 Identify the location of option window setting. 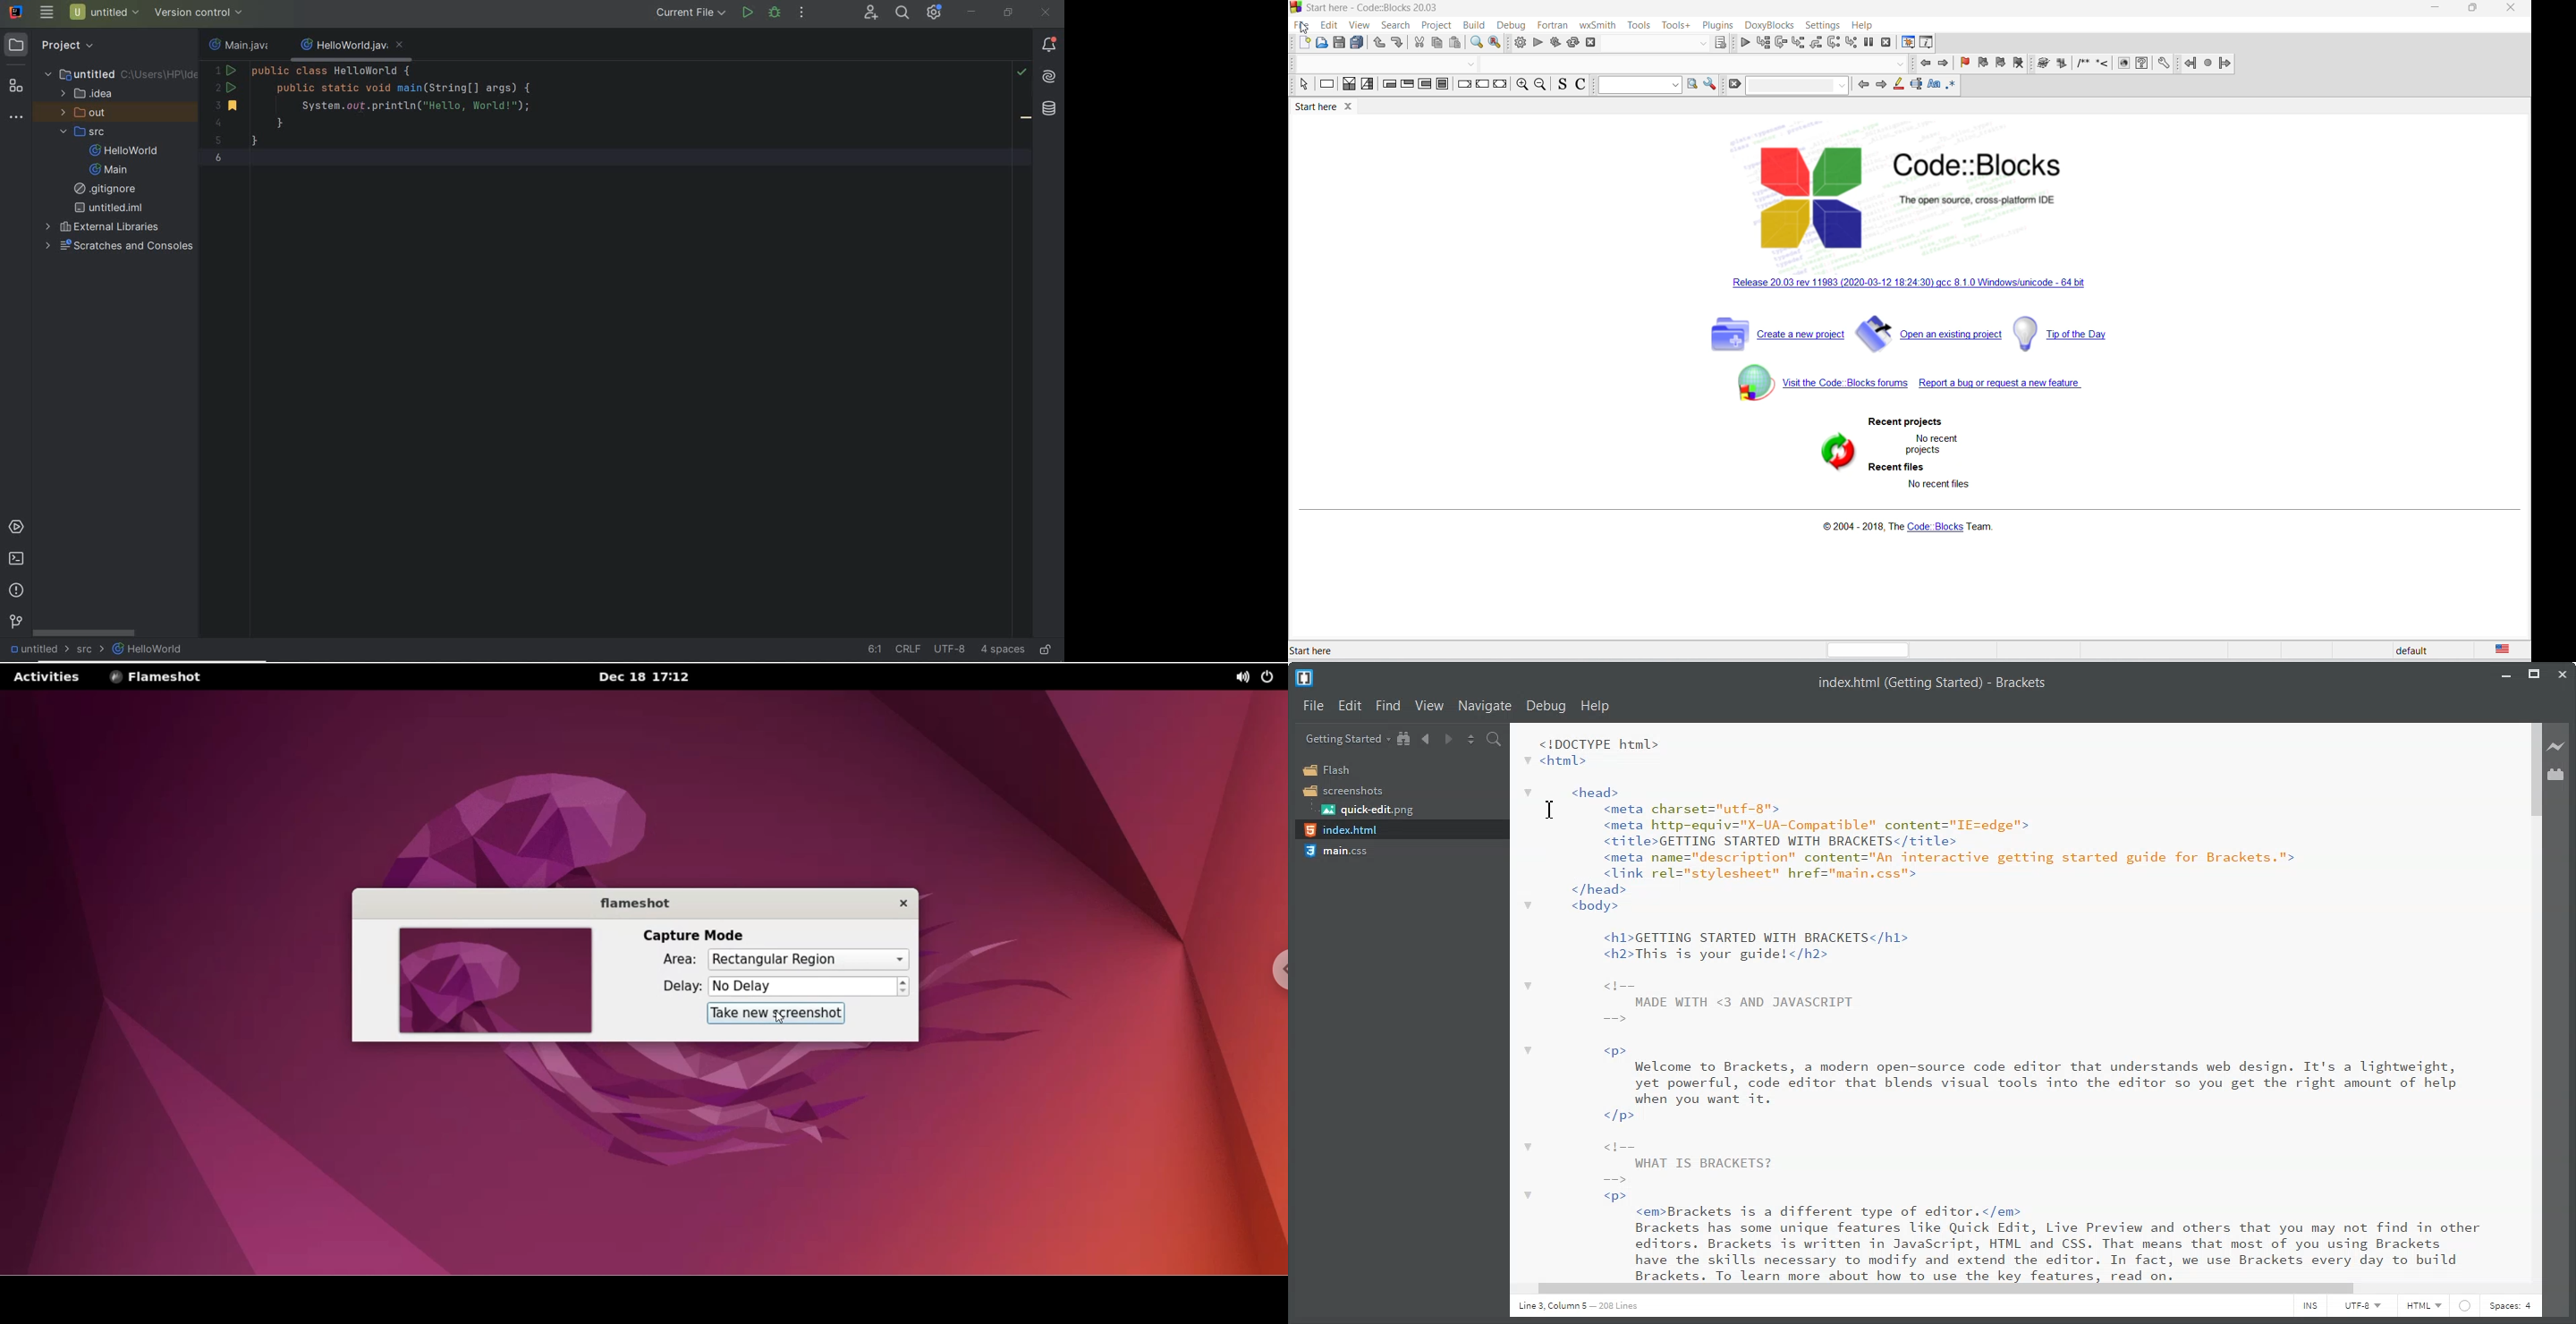
(1710, 85).